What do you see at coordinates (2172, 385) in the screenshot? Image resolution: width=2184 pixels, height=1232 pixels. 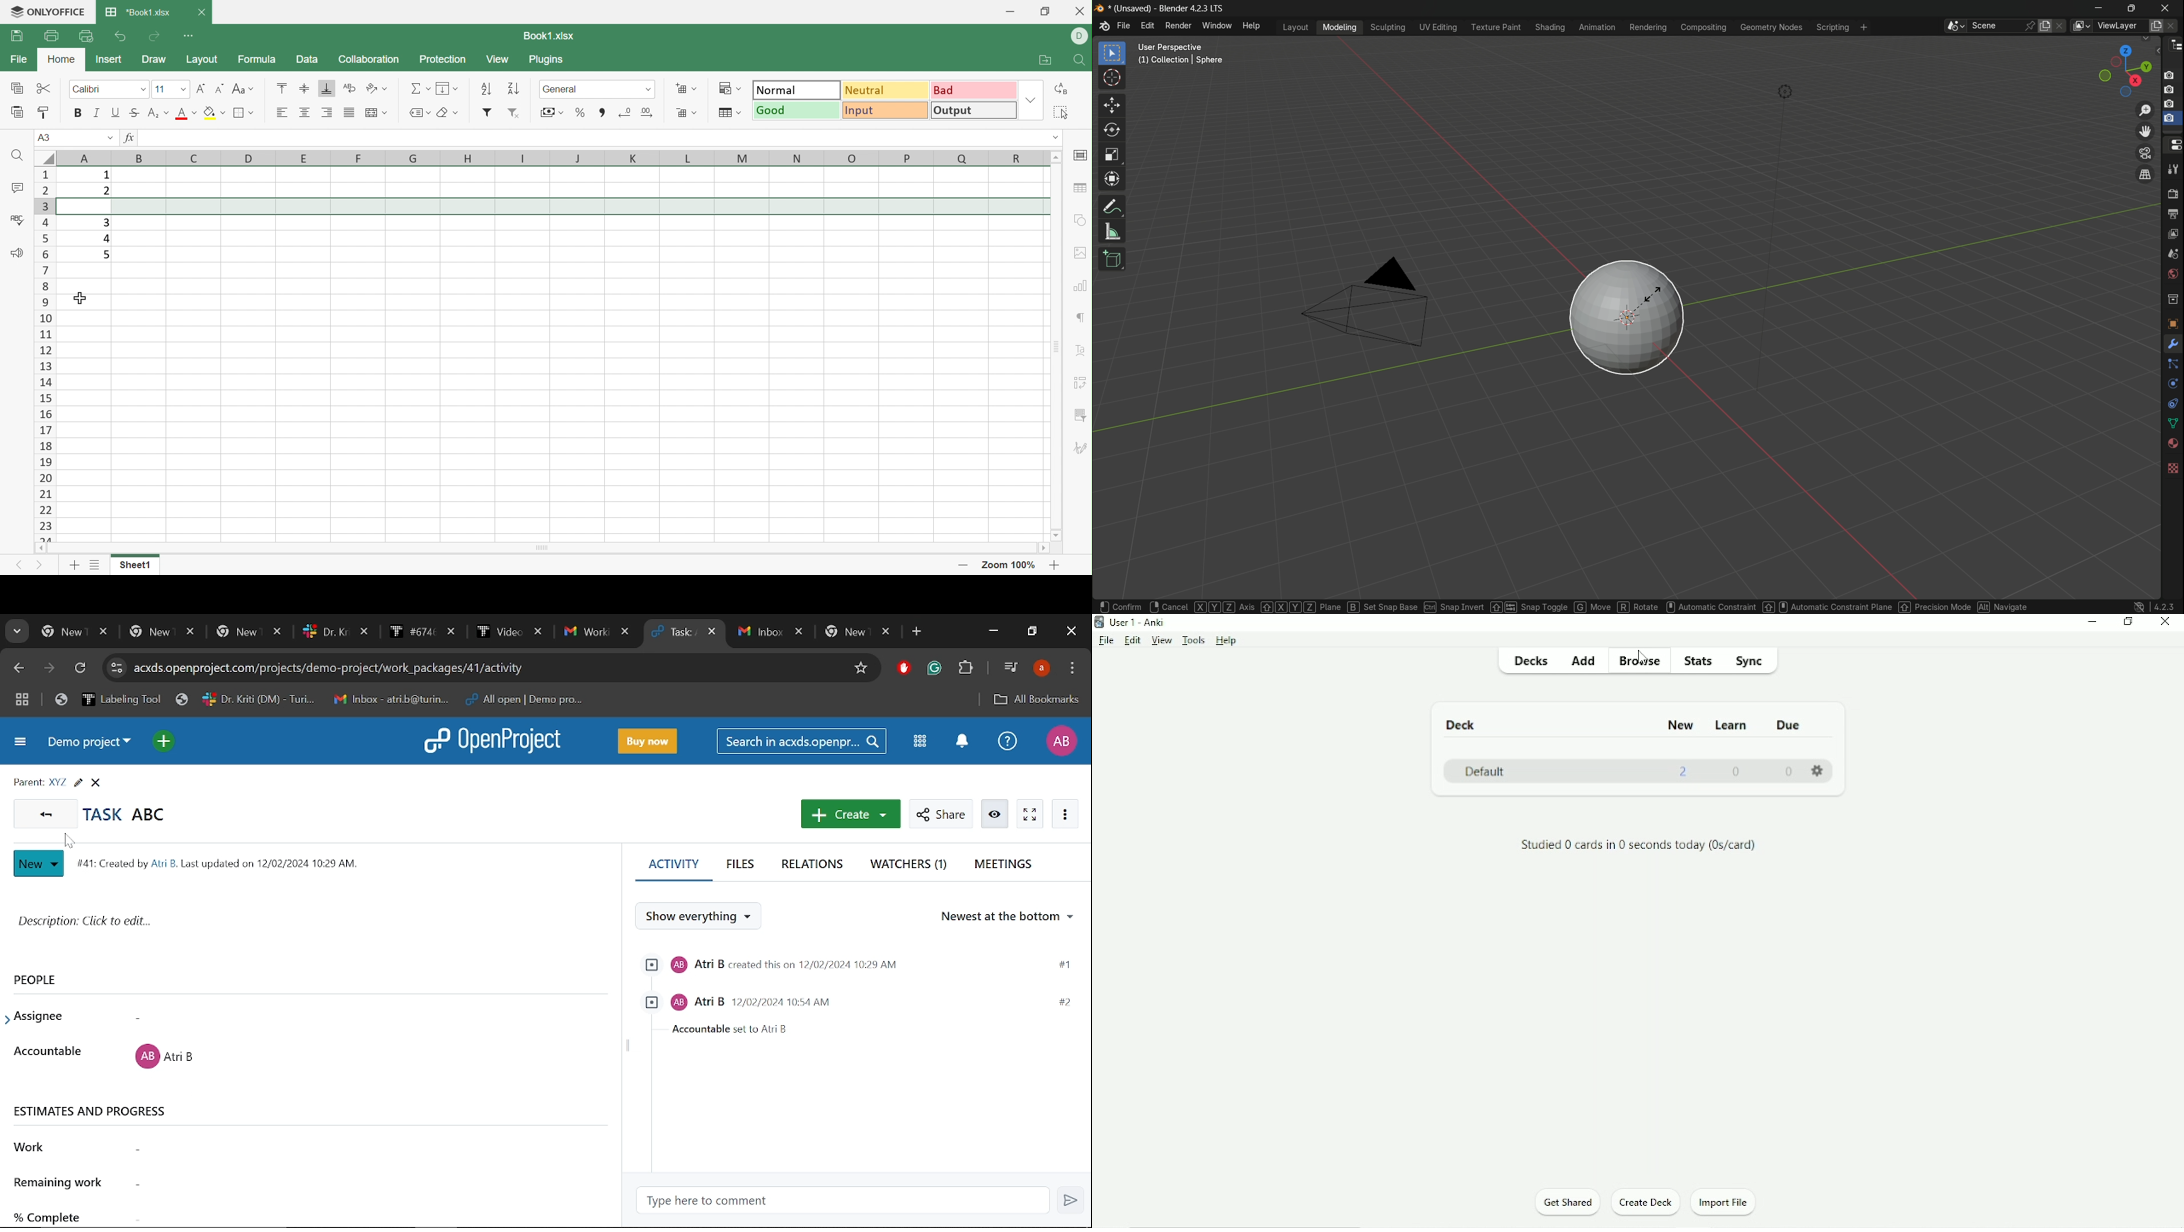 I see `physics` at bounding box center [2172, 385].